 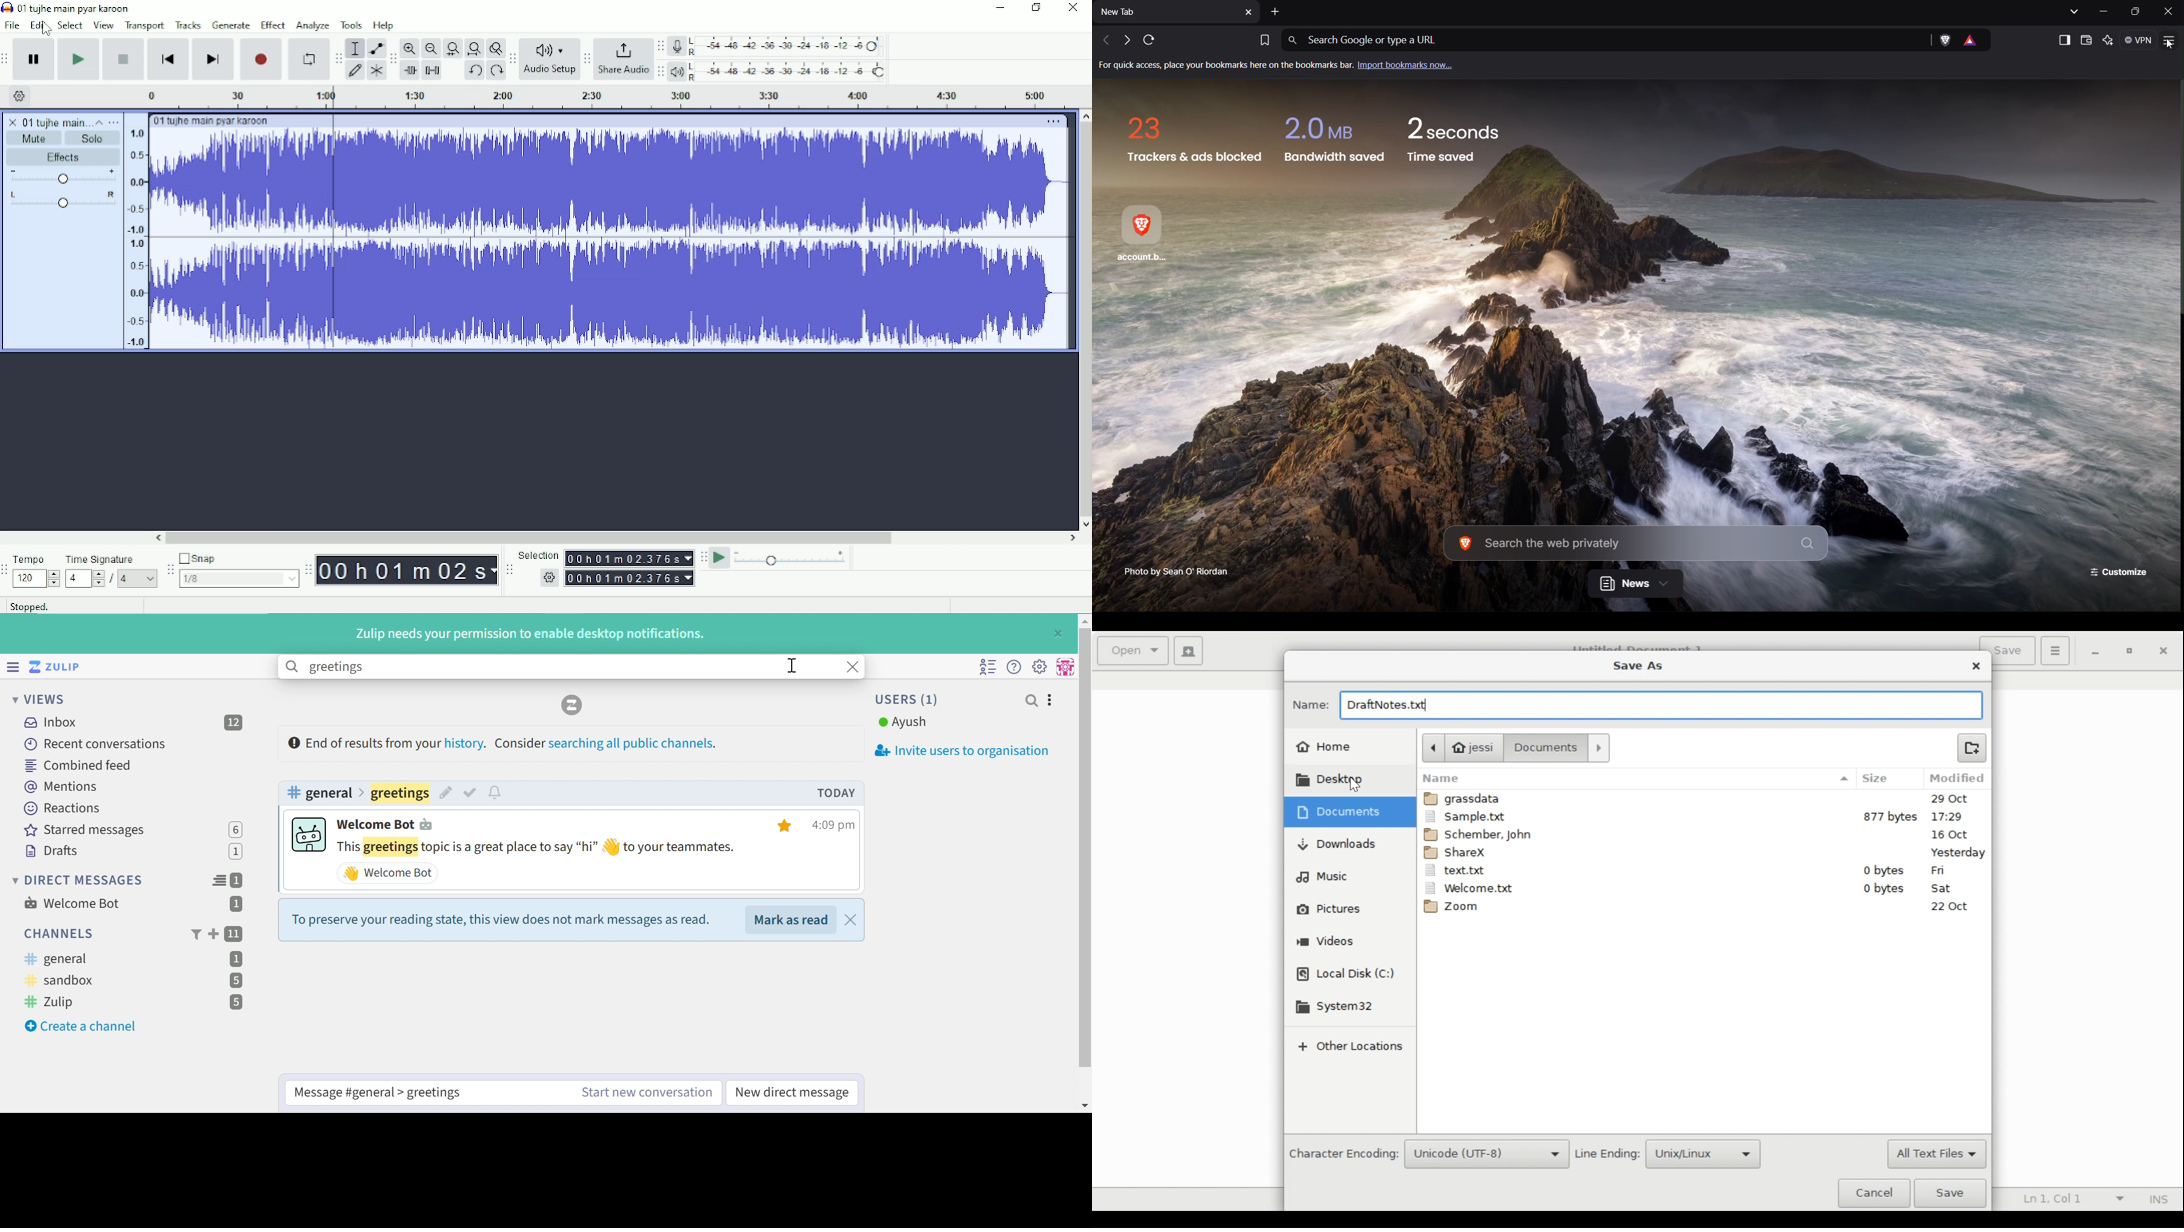 I want to click on List all tabs, so click(x=2072, y=11).